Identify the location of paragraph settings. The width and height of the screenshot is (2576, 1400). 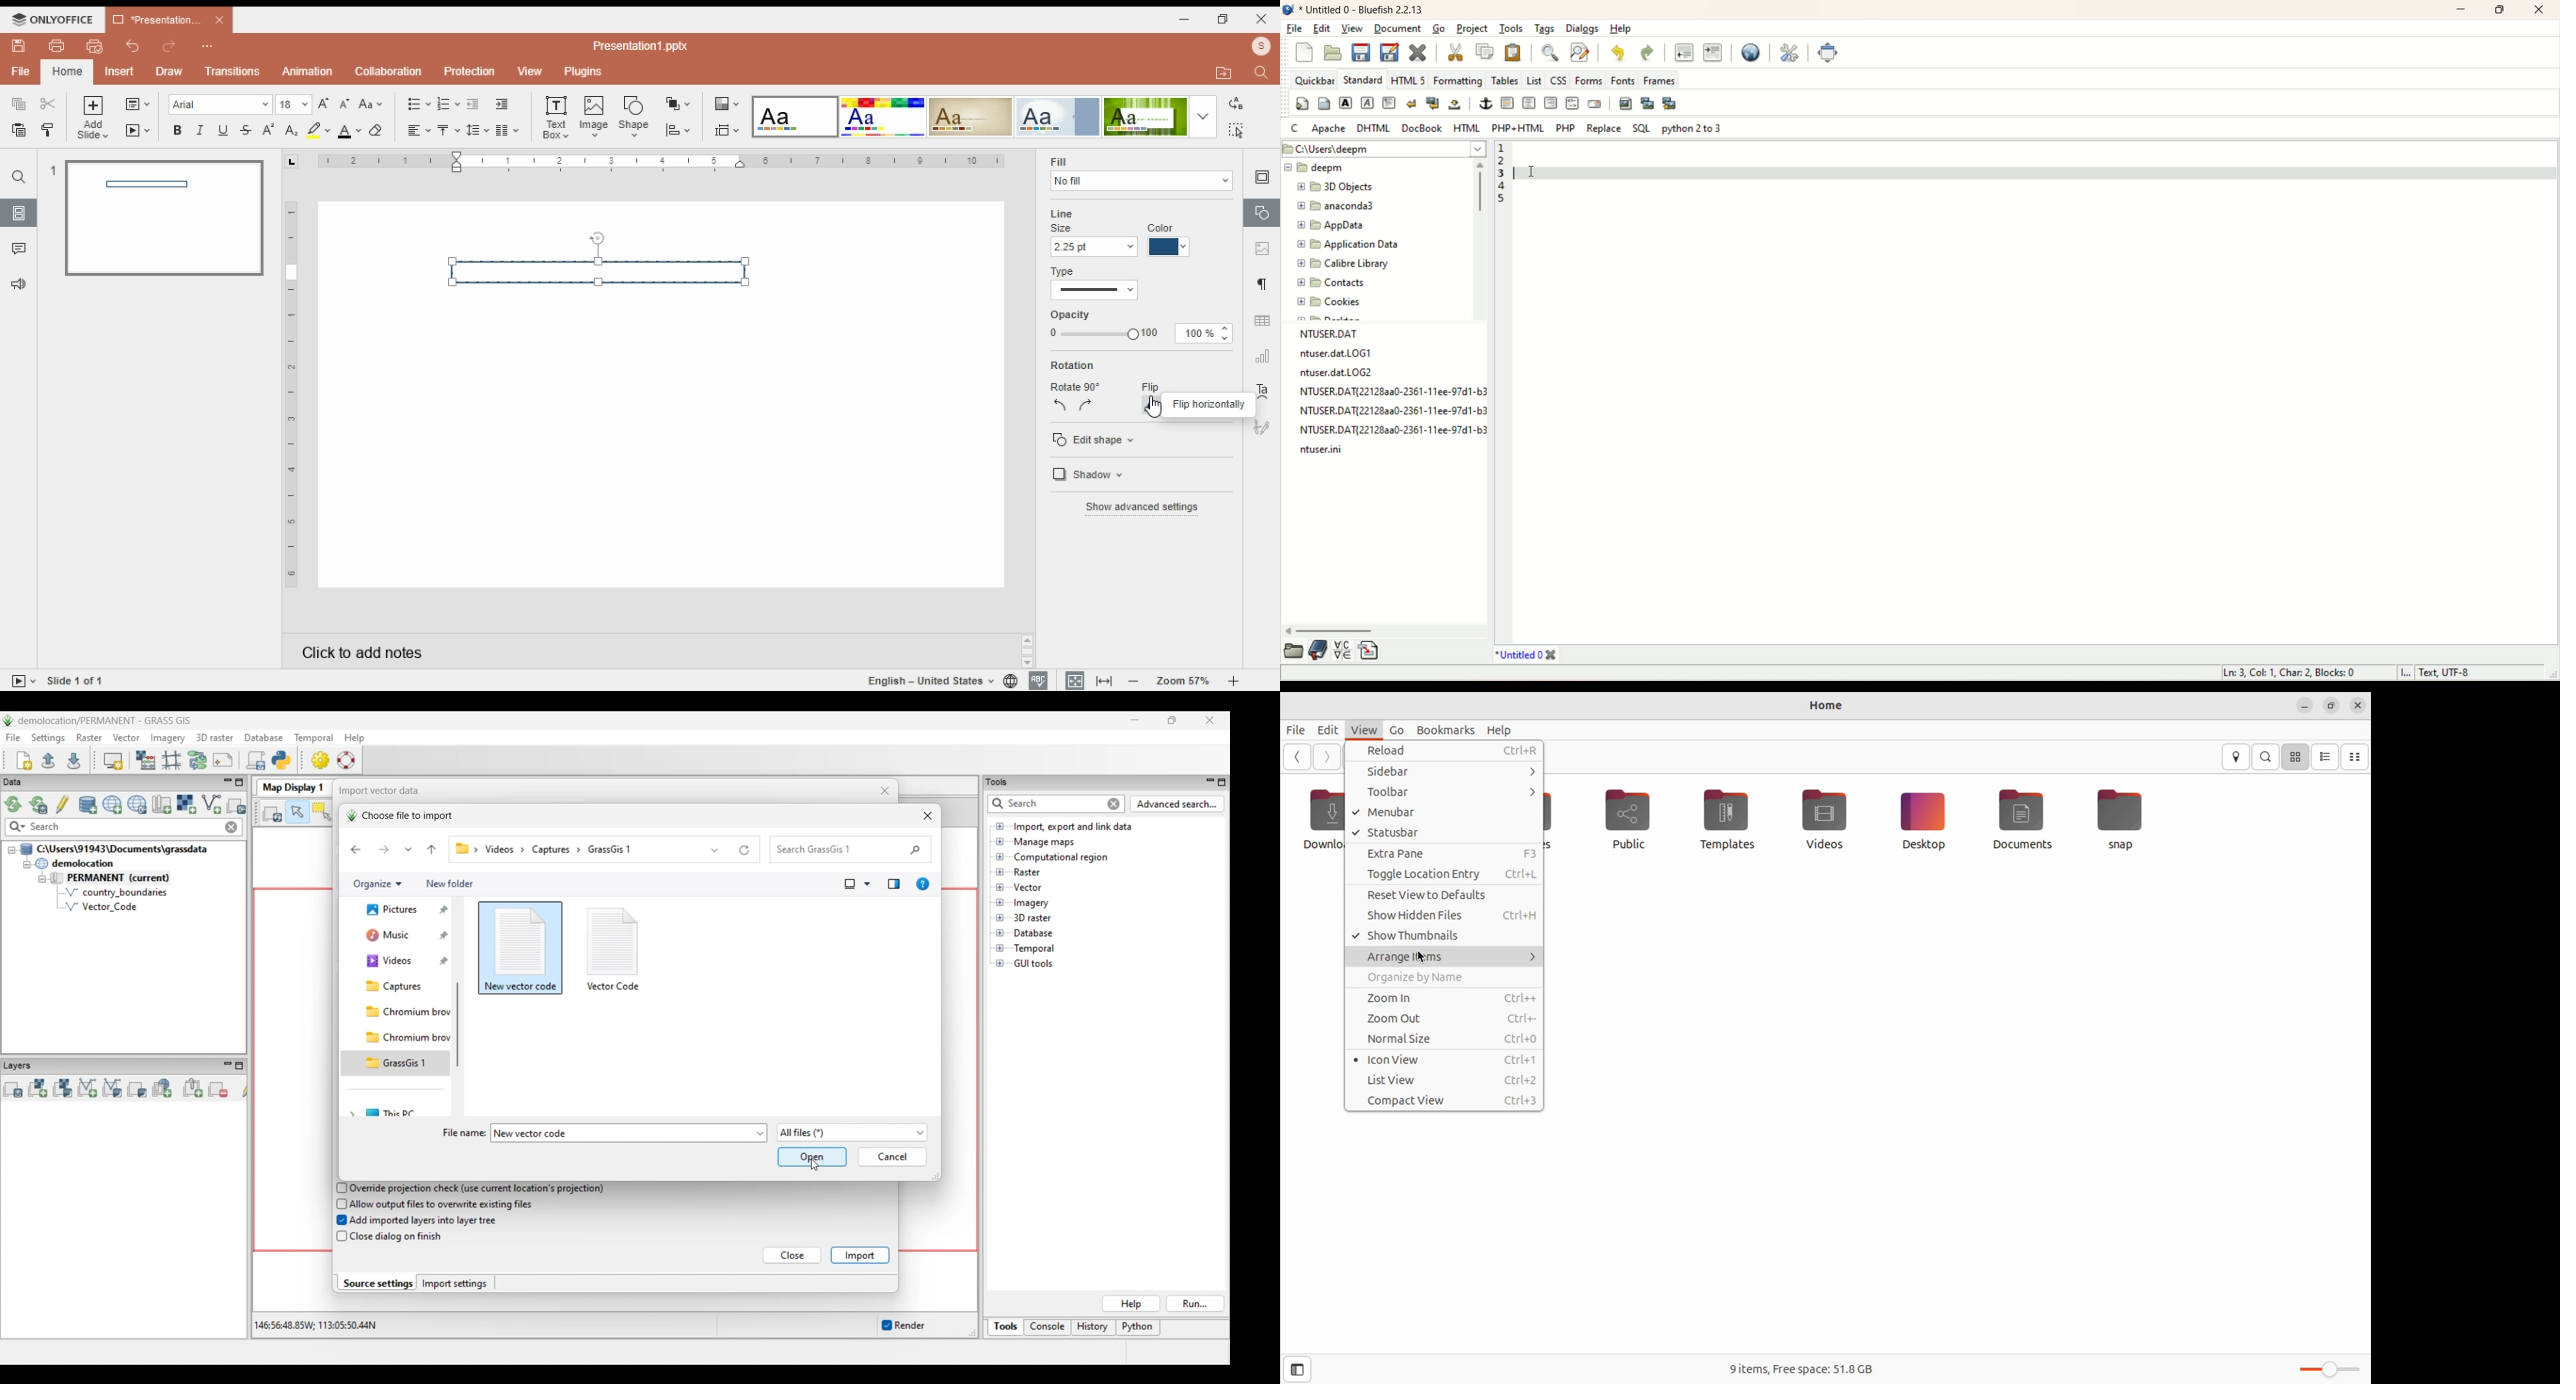
(1261, 285).